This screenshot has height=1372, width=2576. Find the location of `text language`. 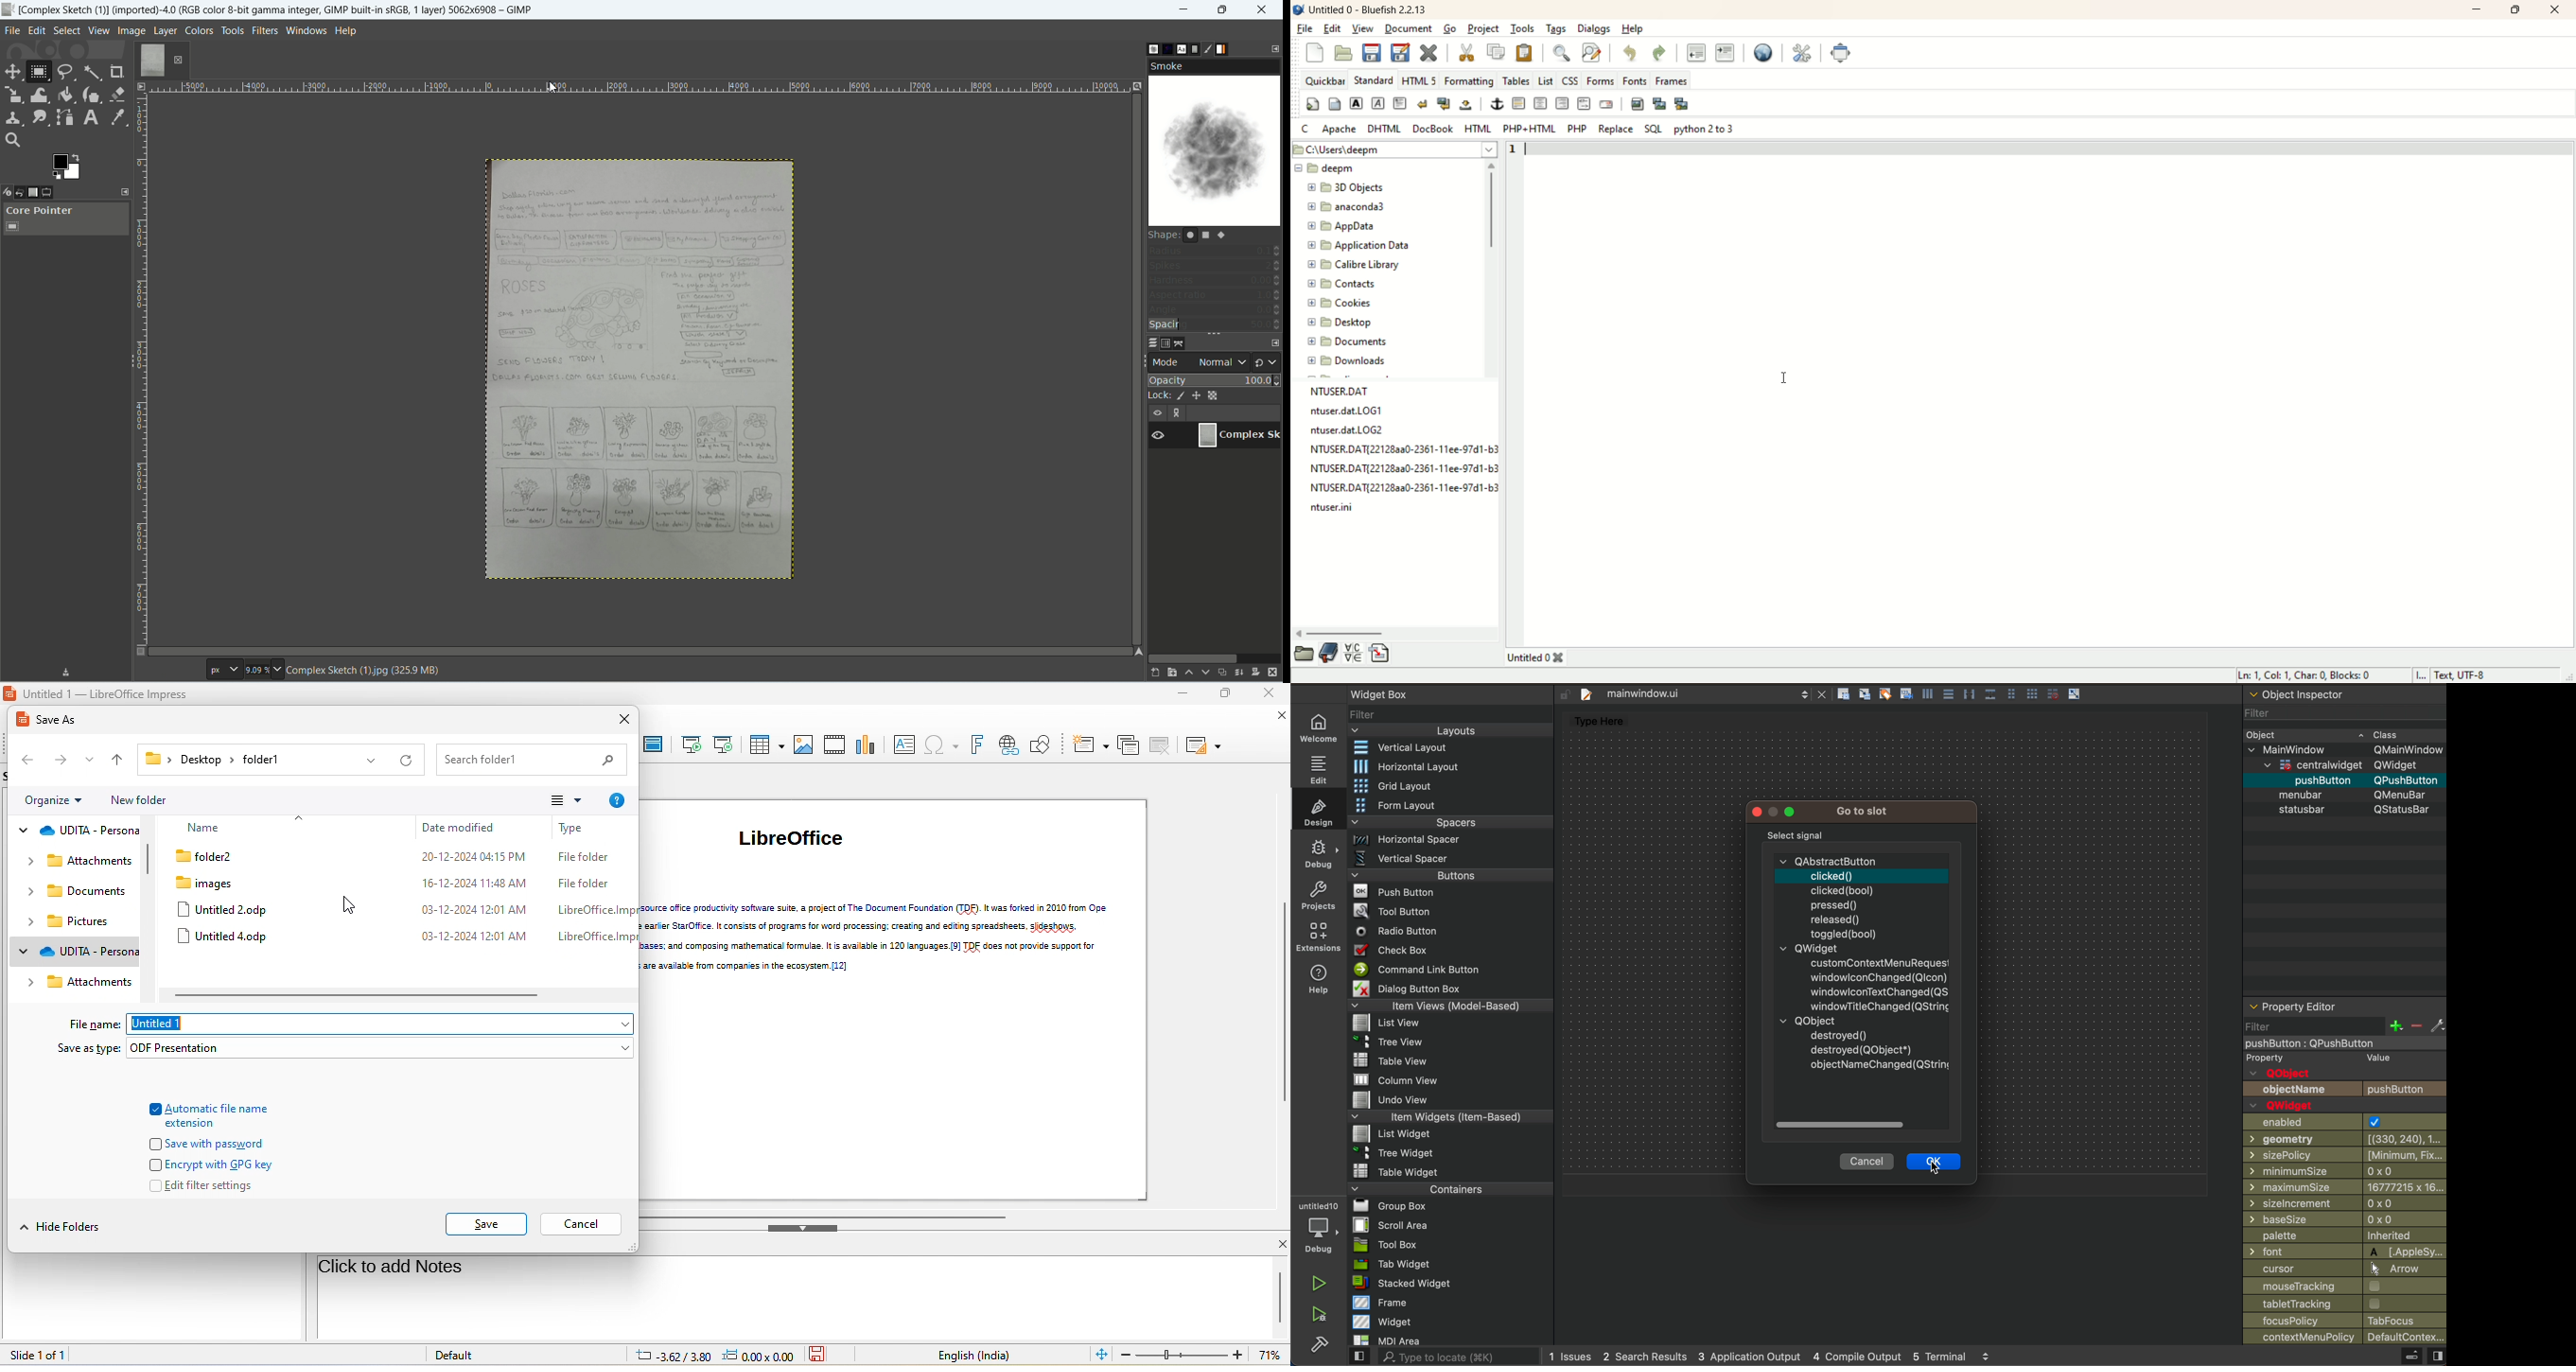

text language is located at coordinates (973, 1354).